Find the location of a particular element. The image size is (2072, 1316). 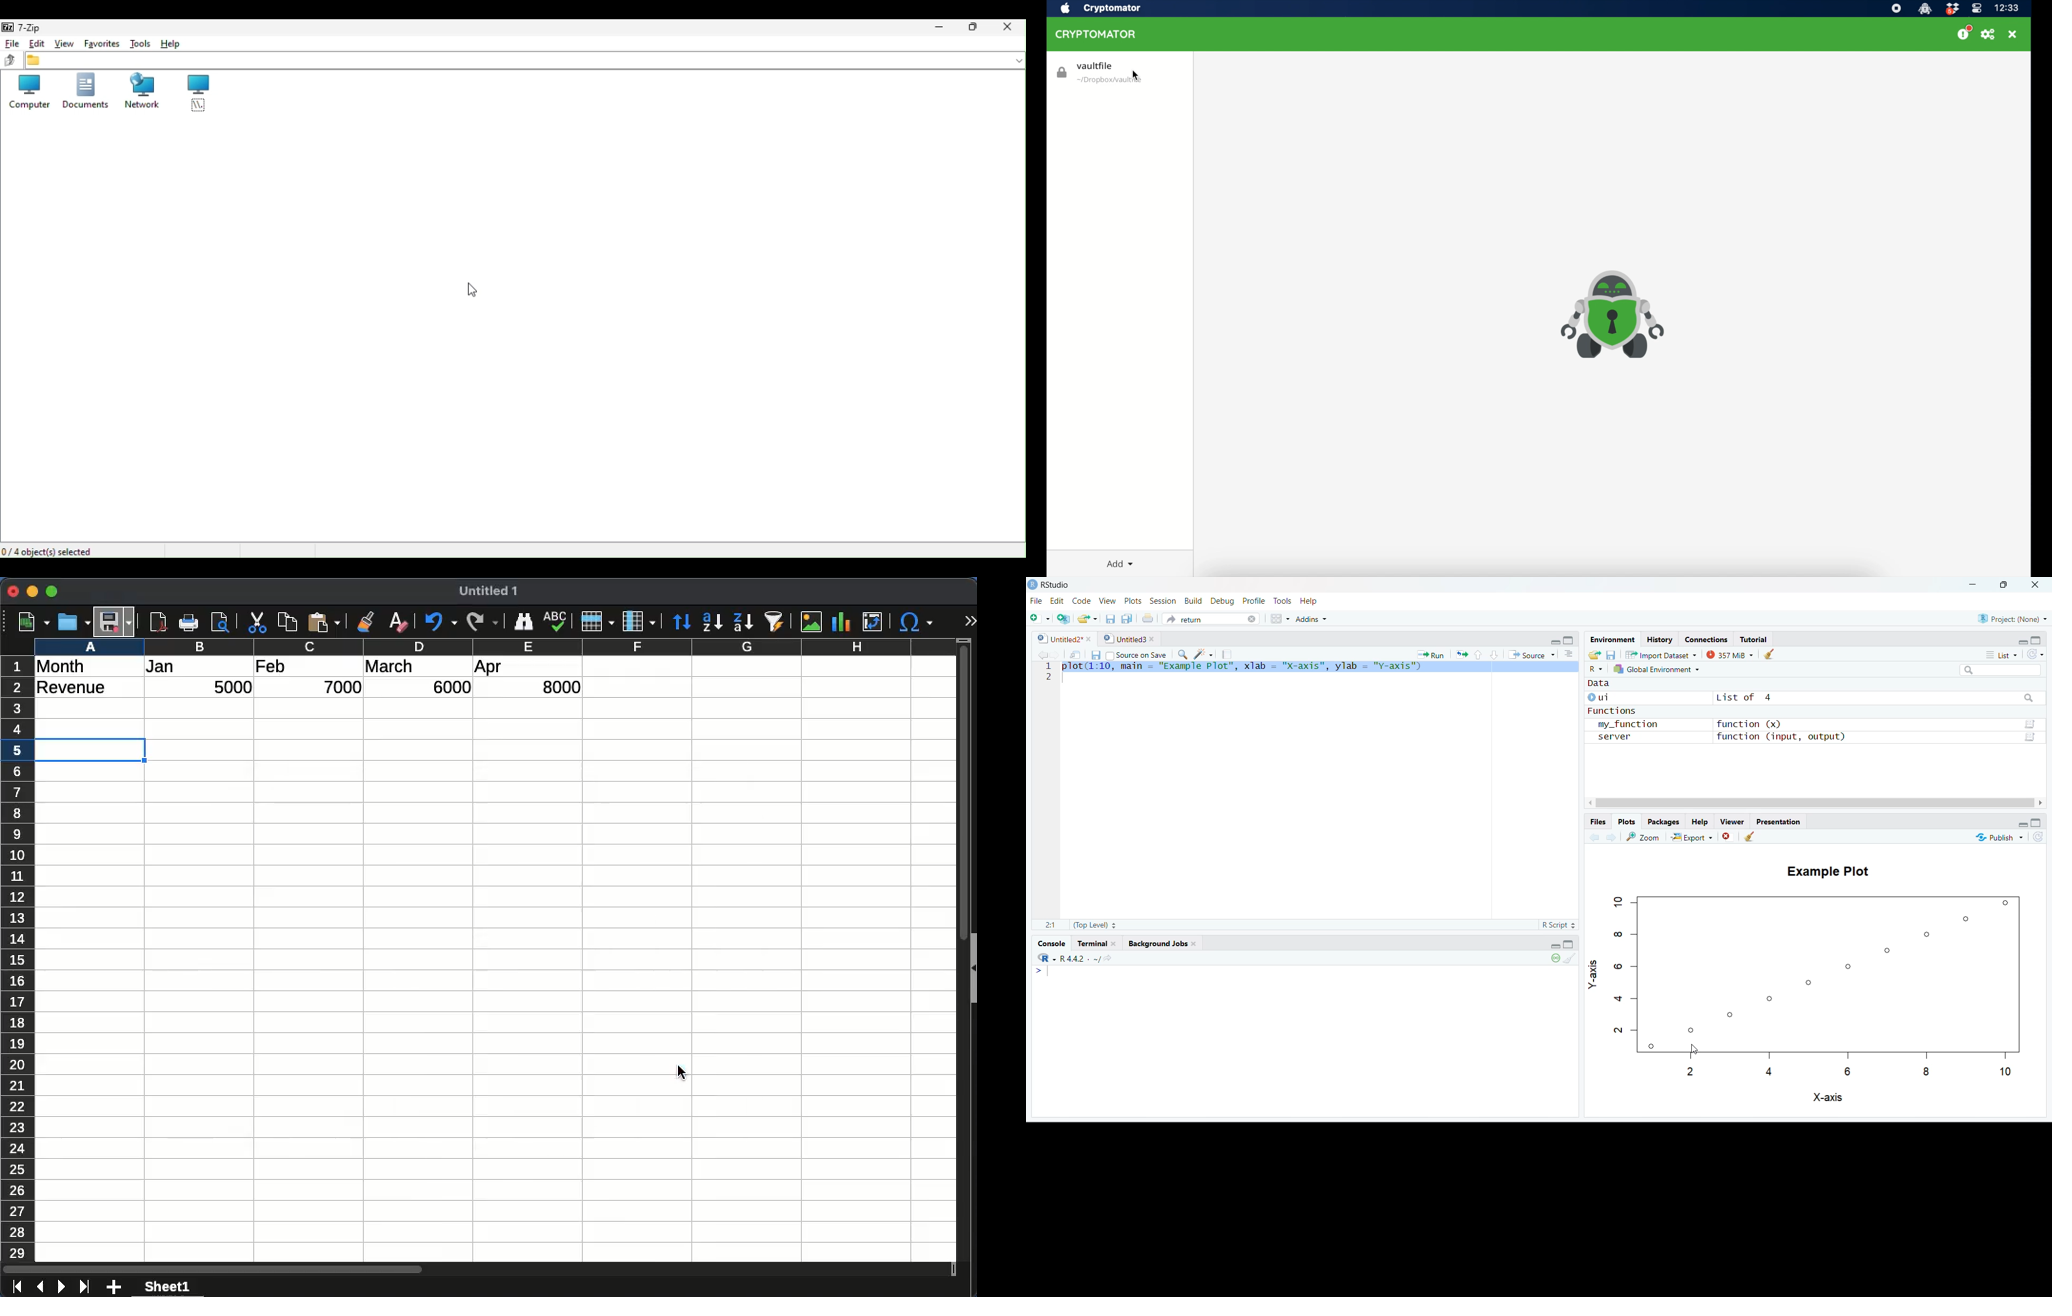

Run the current line or selection (Ctrl + Enter) is located at coordinates (1431, 654).